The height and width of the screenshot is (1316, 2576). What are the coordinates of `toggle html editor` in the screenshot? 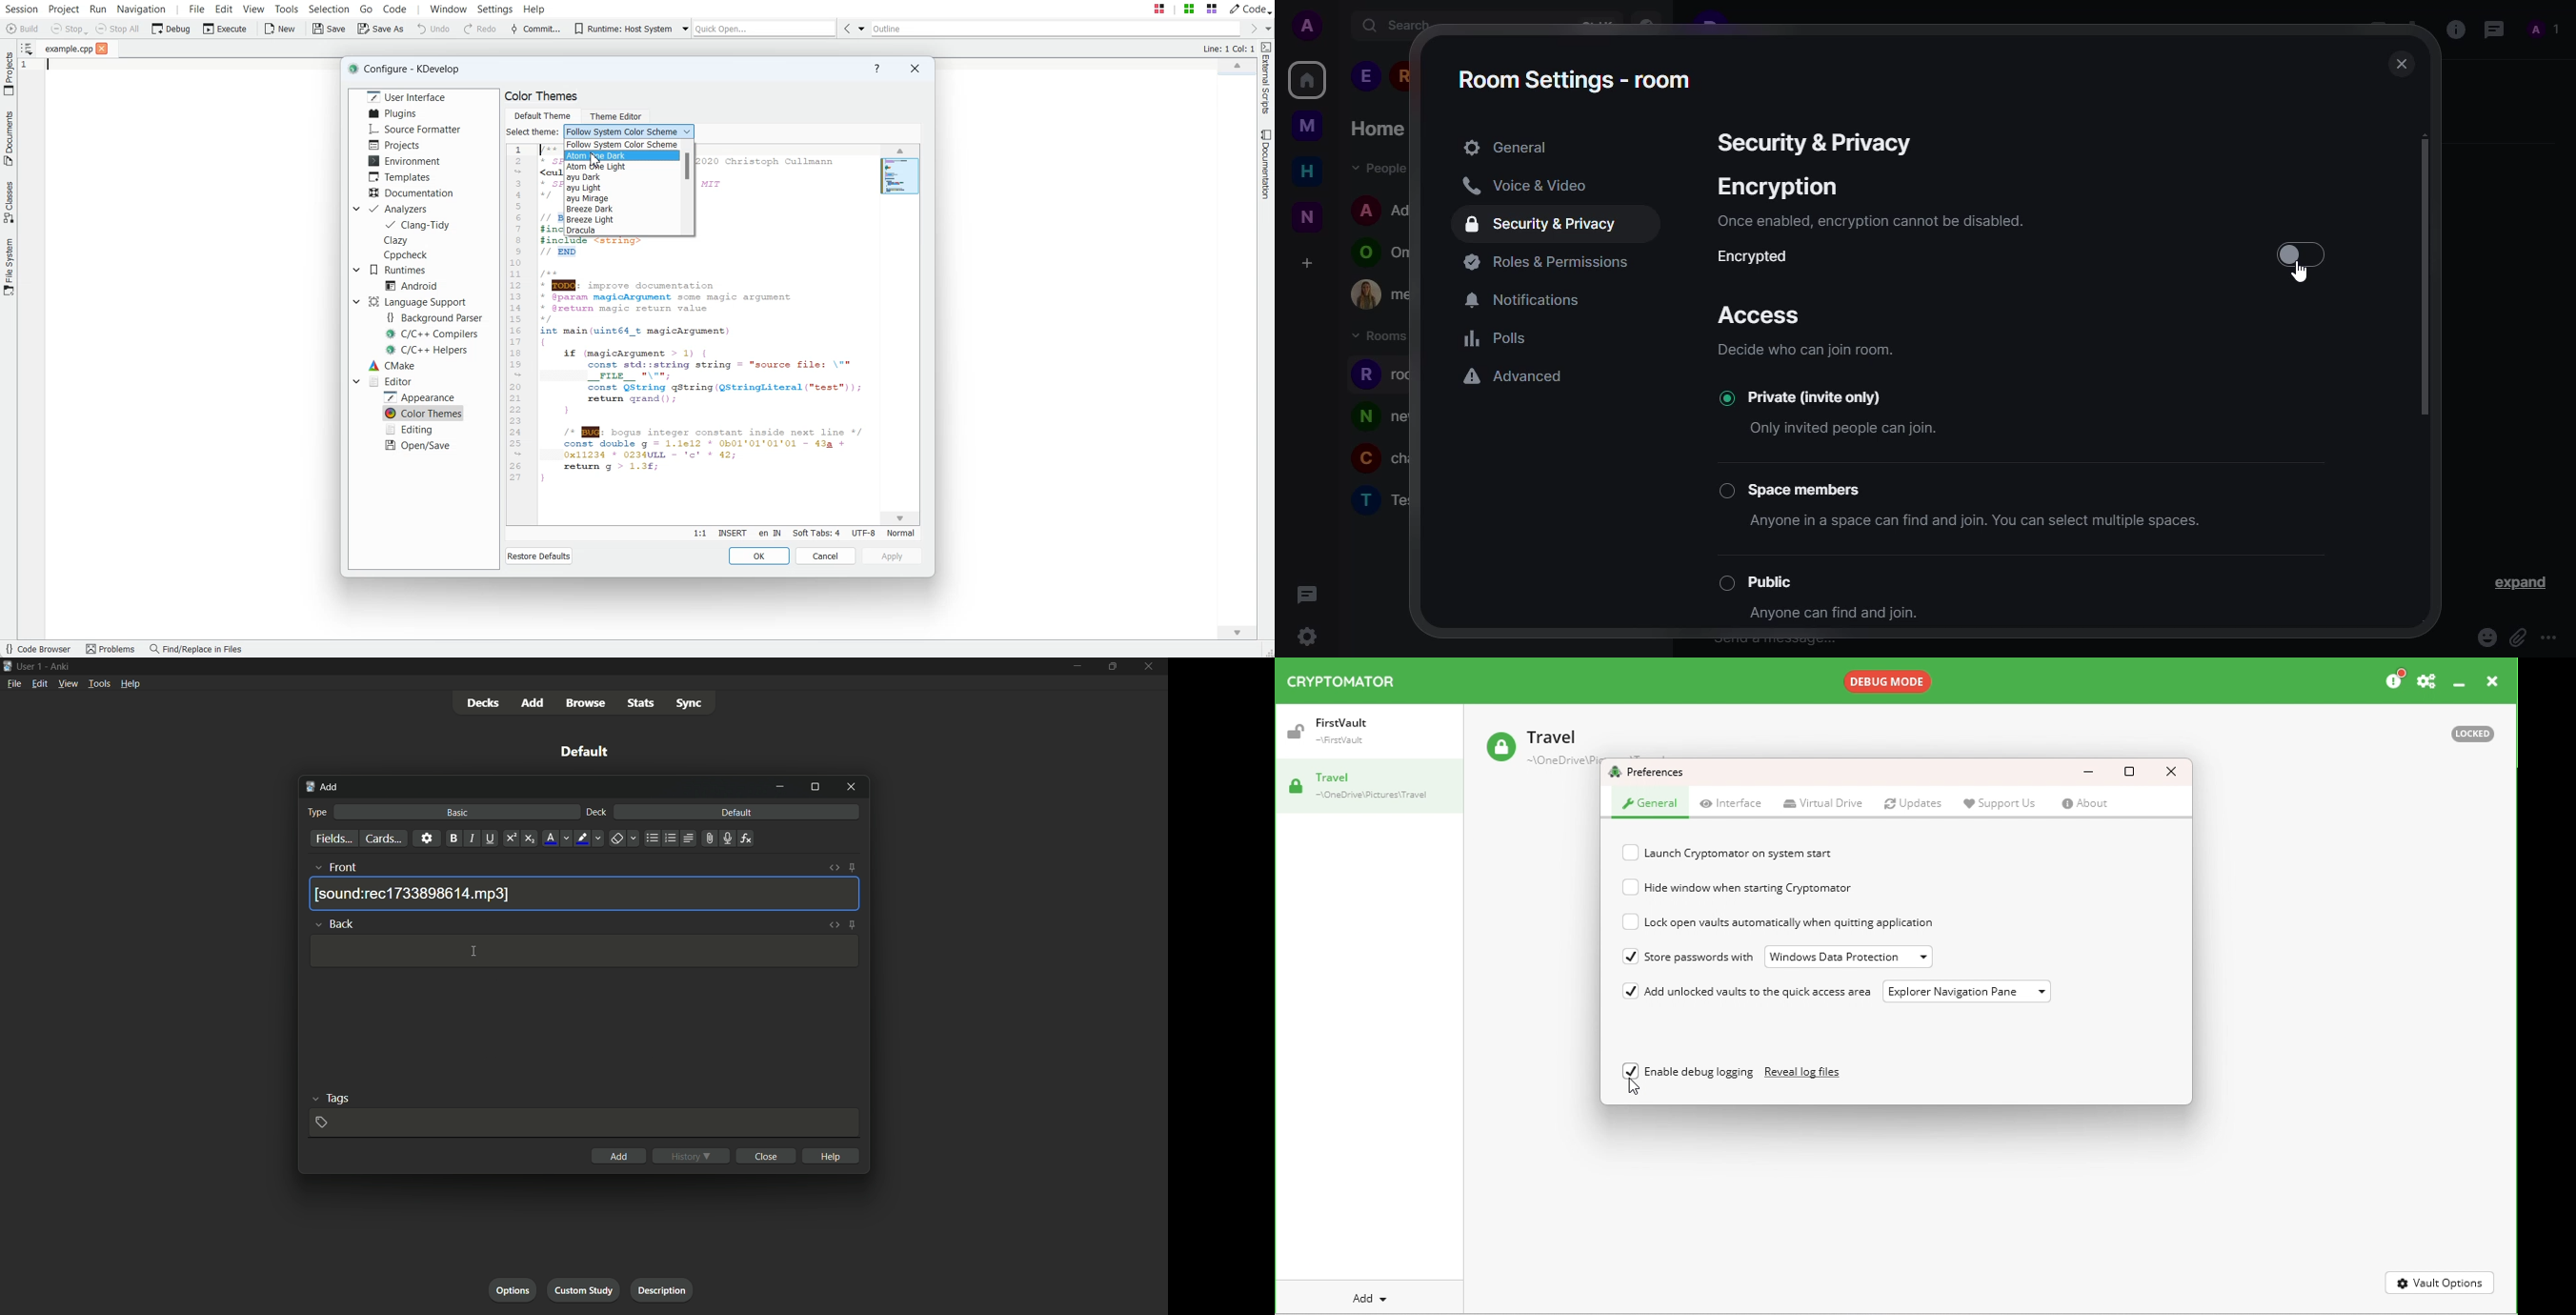 It's located at (834, 925).